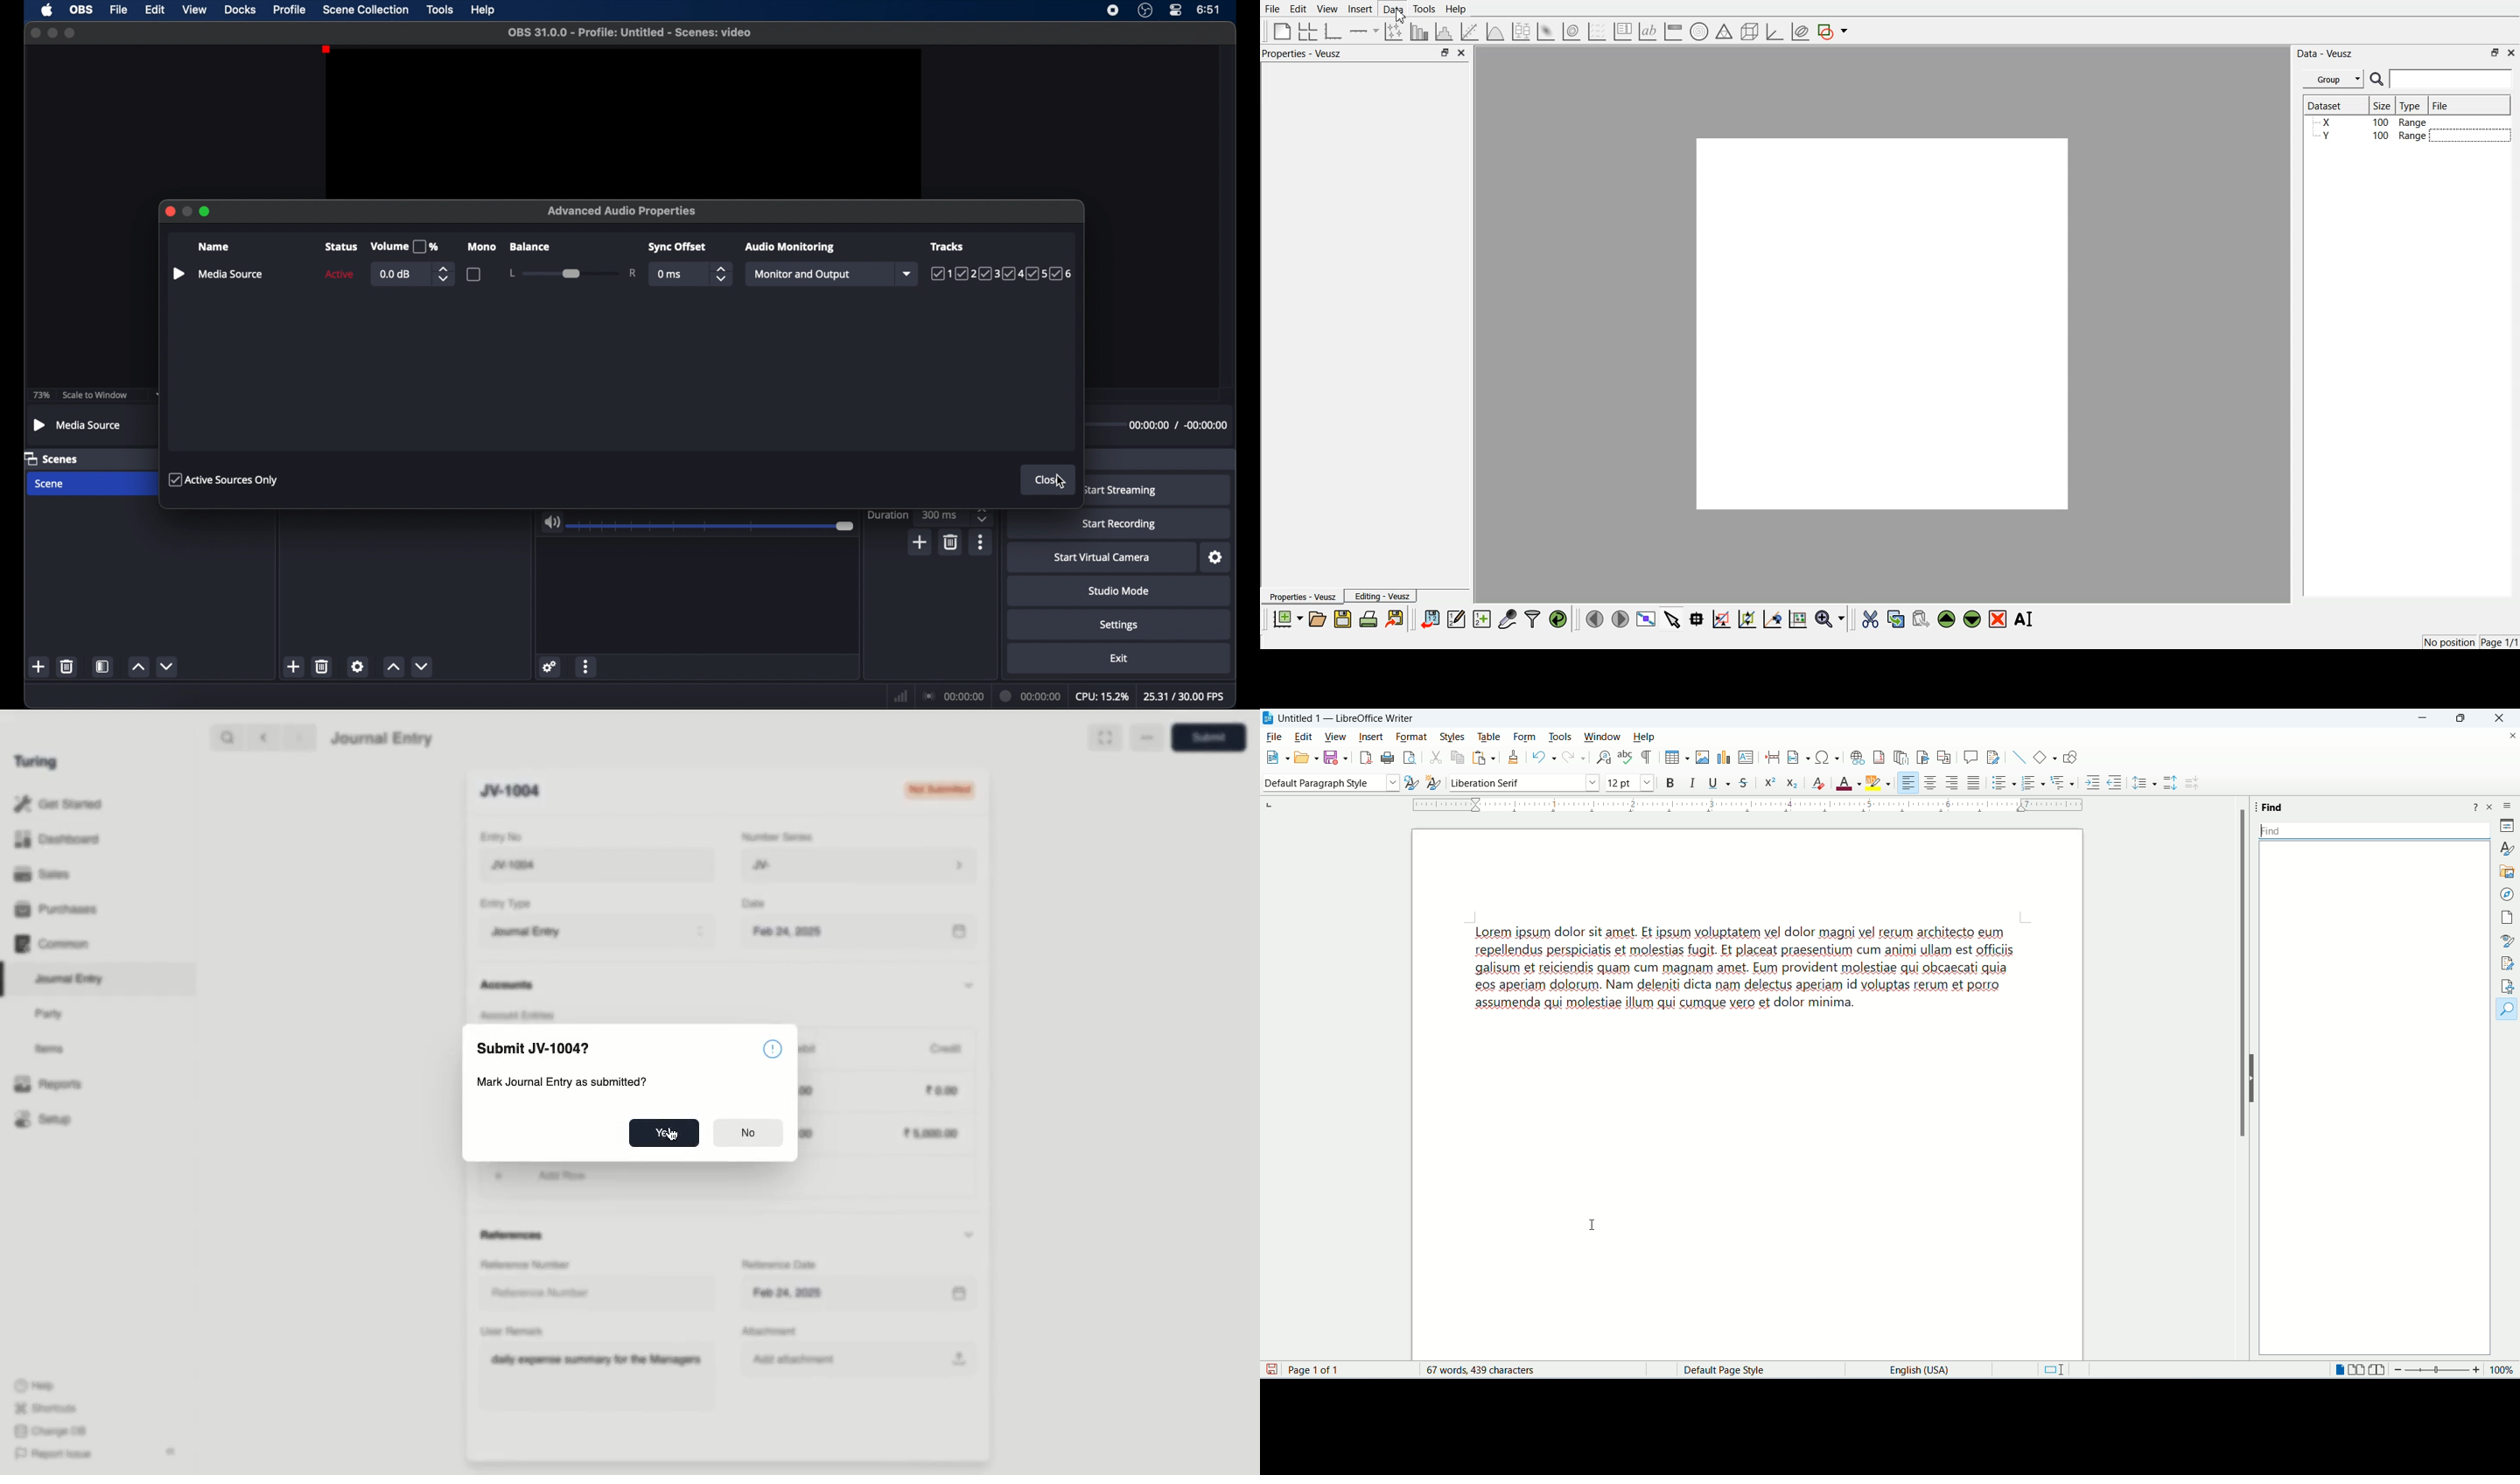 The image size is (2520, 1484). Describe the element at coordinates (952, 696) in the screenshot. I see `connections` at that location.